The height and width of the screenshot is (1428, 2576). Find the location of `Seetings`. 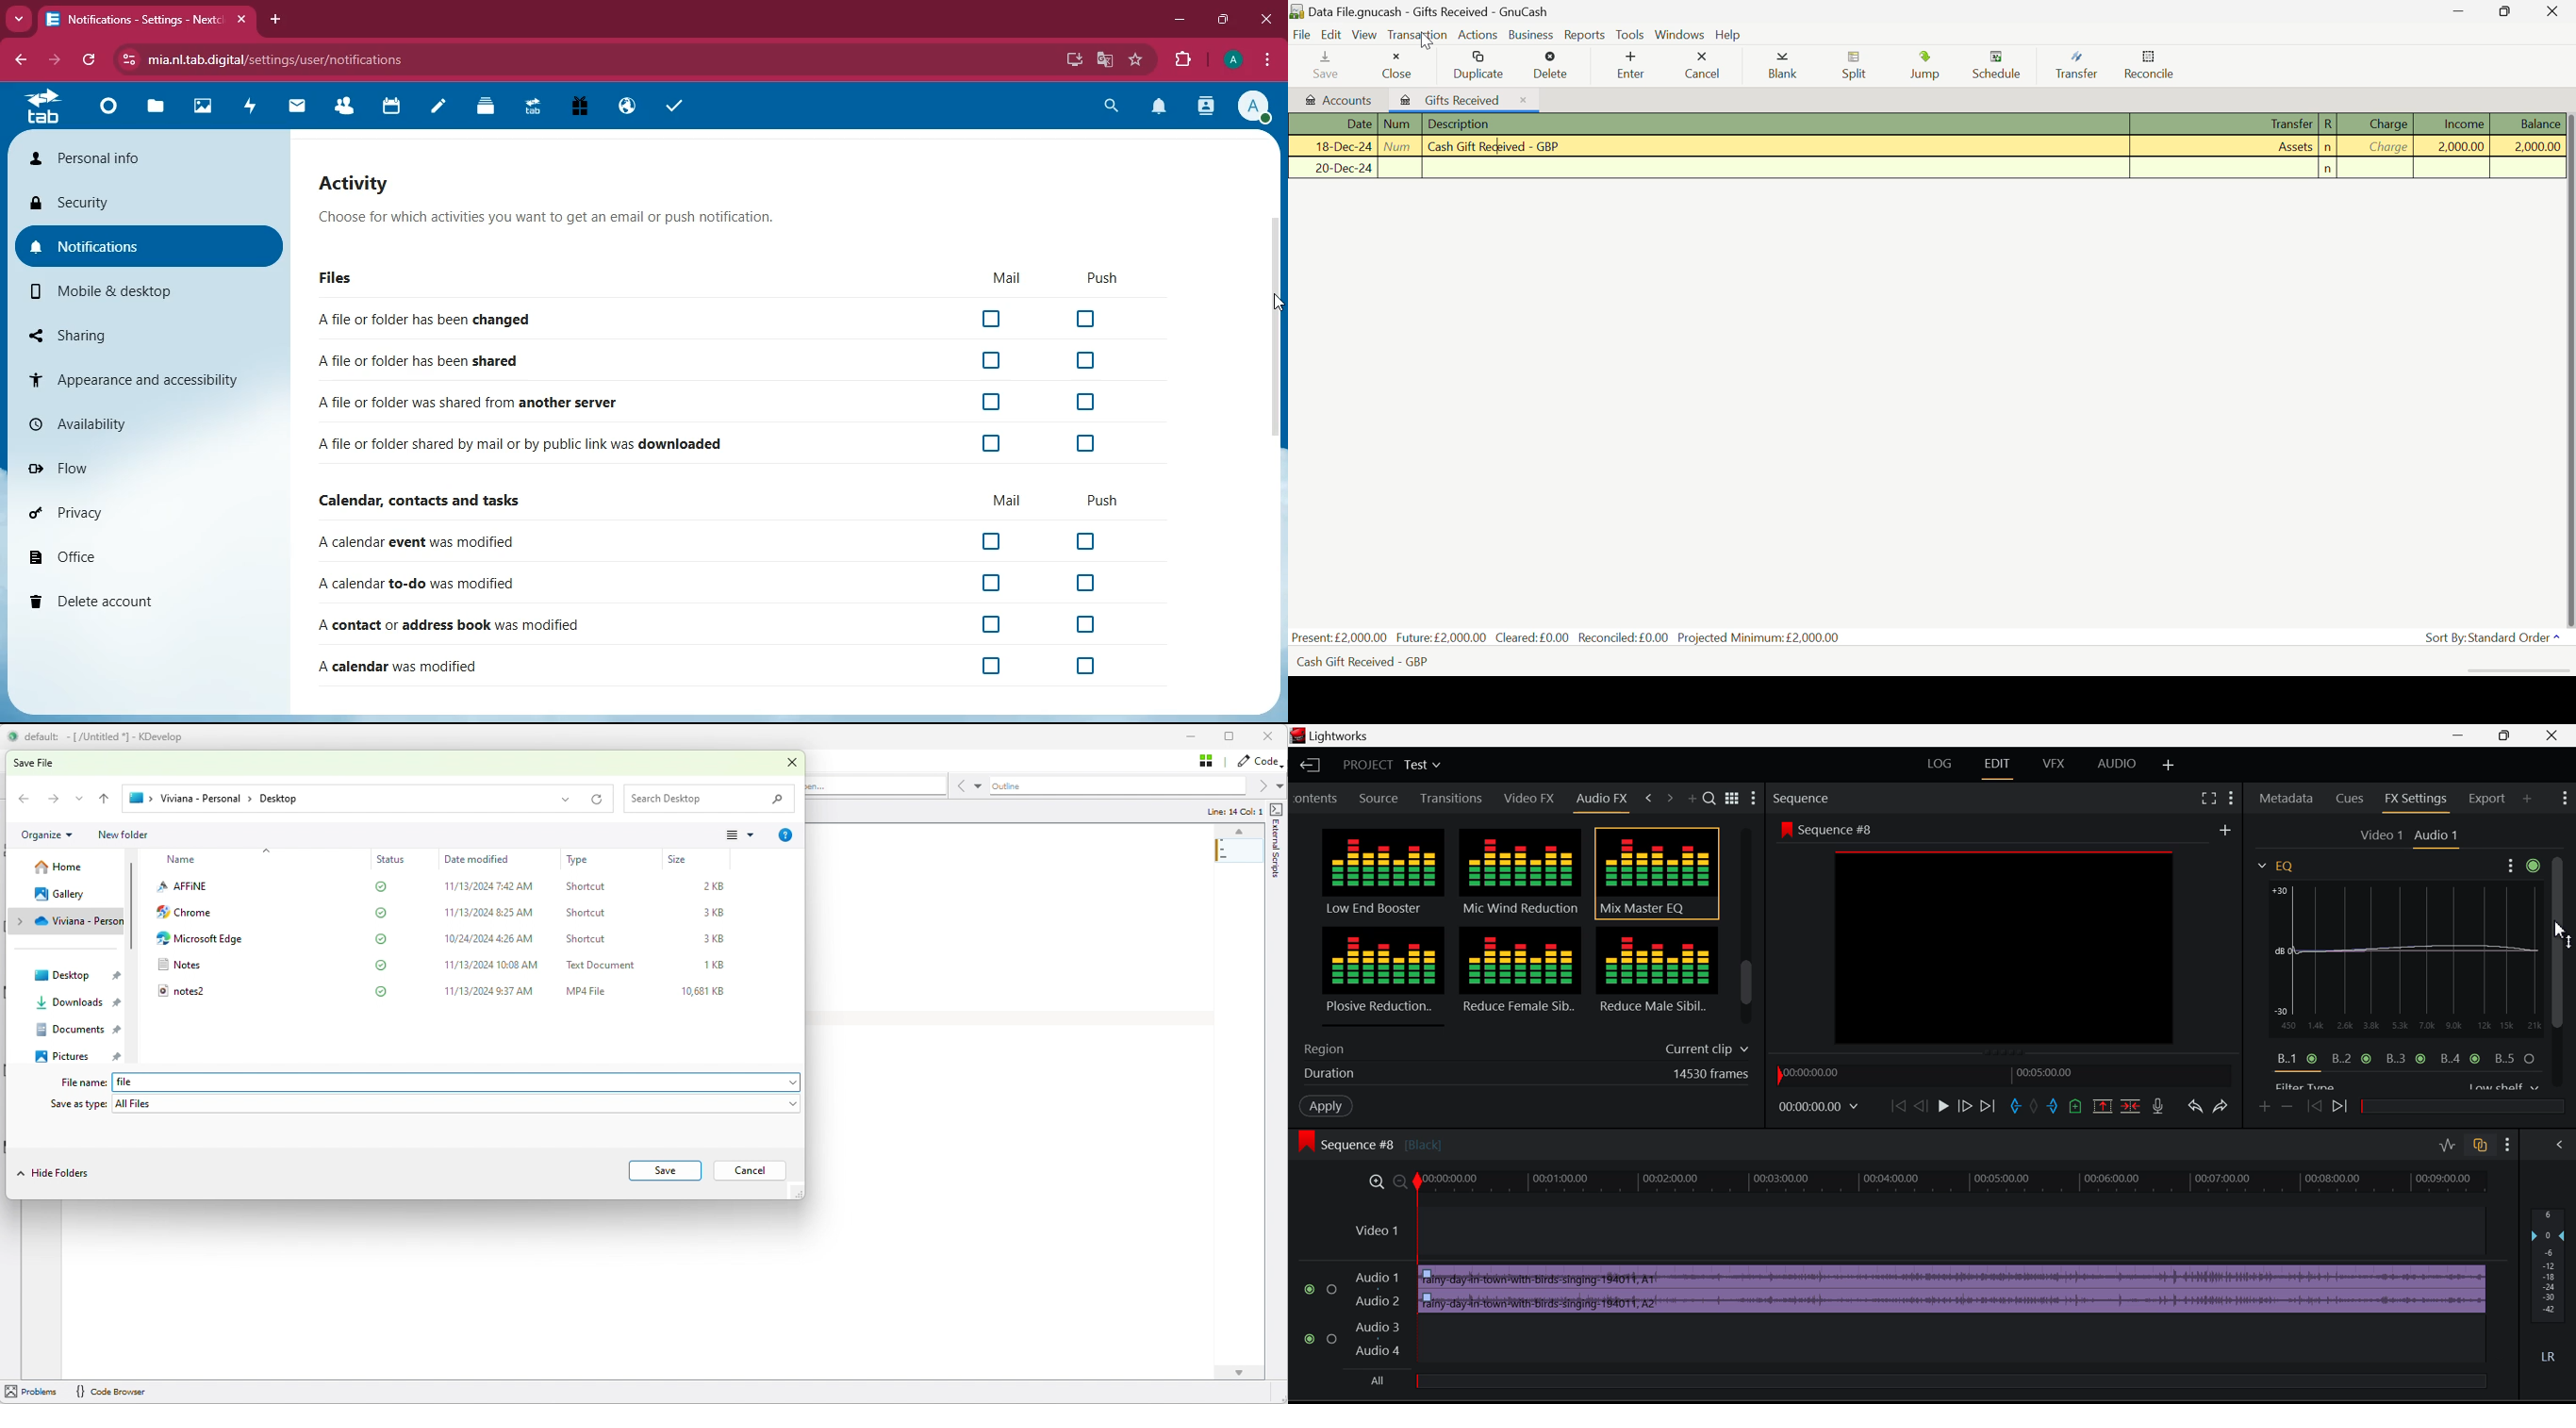

Seetings is located at coordinates (2540, 866).